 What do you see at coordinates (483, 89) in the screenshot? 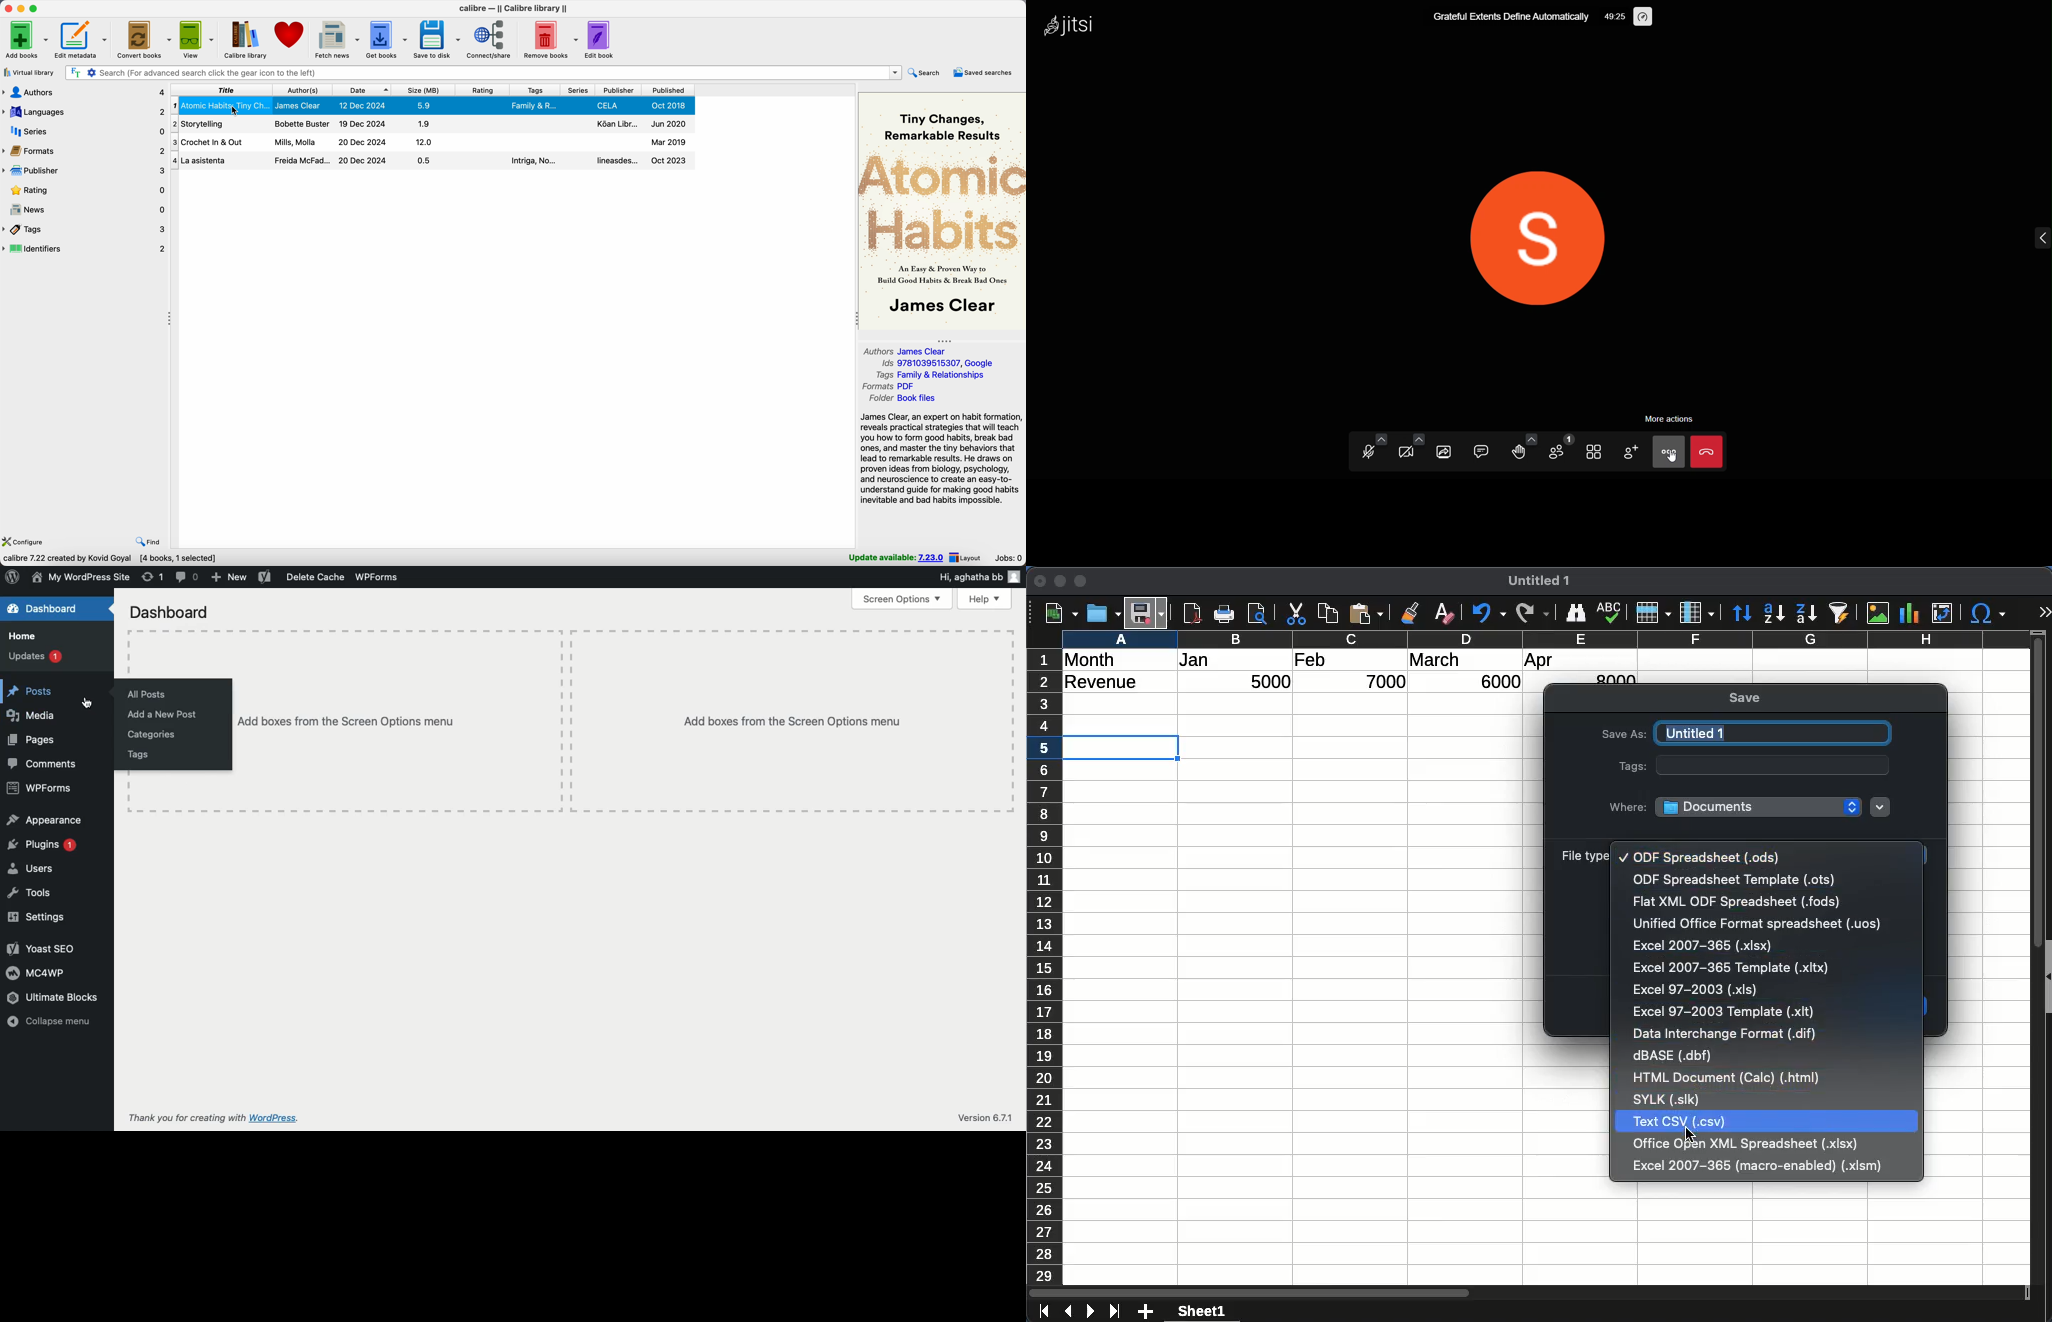
I see `rating` at bounding box center [483, 89].